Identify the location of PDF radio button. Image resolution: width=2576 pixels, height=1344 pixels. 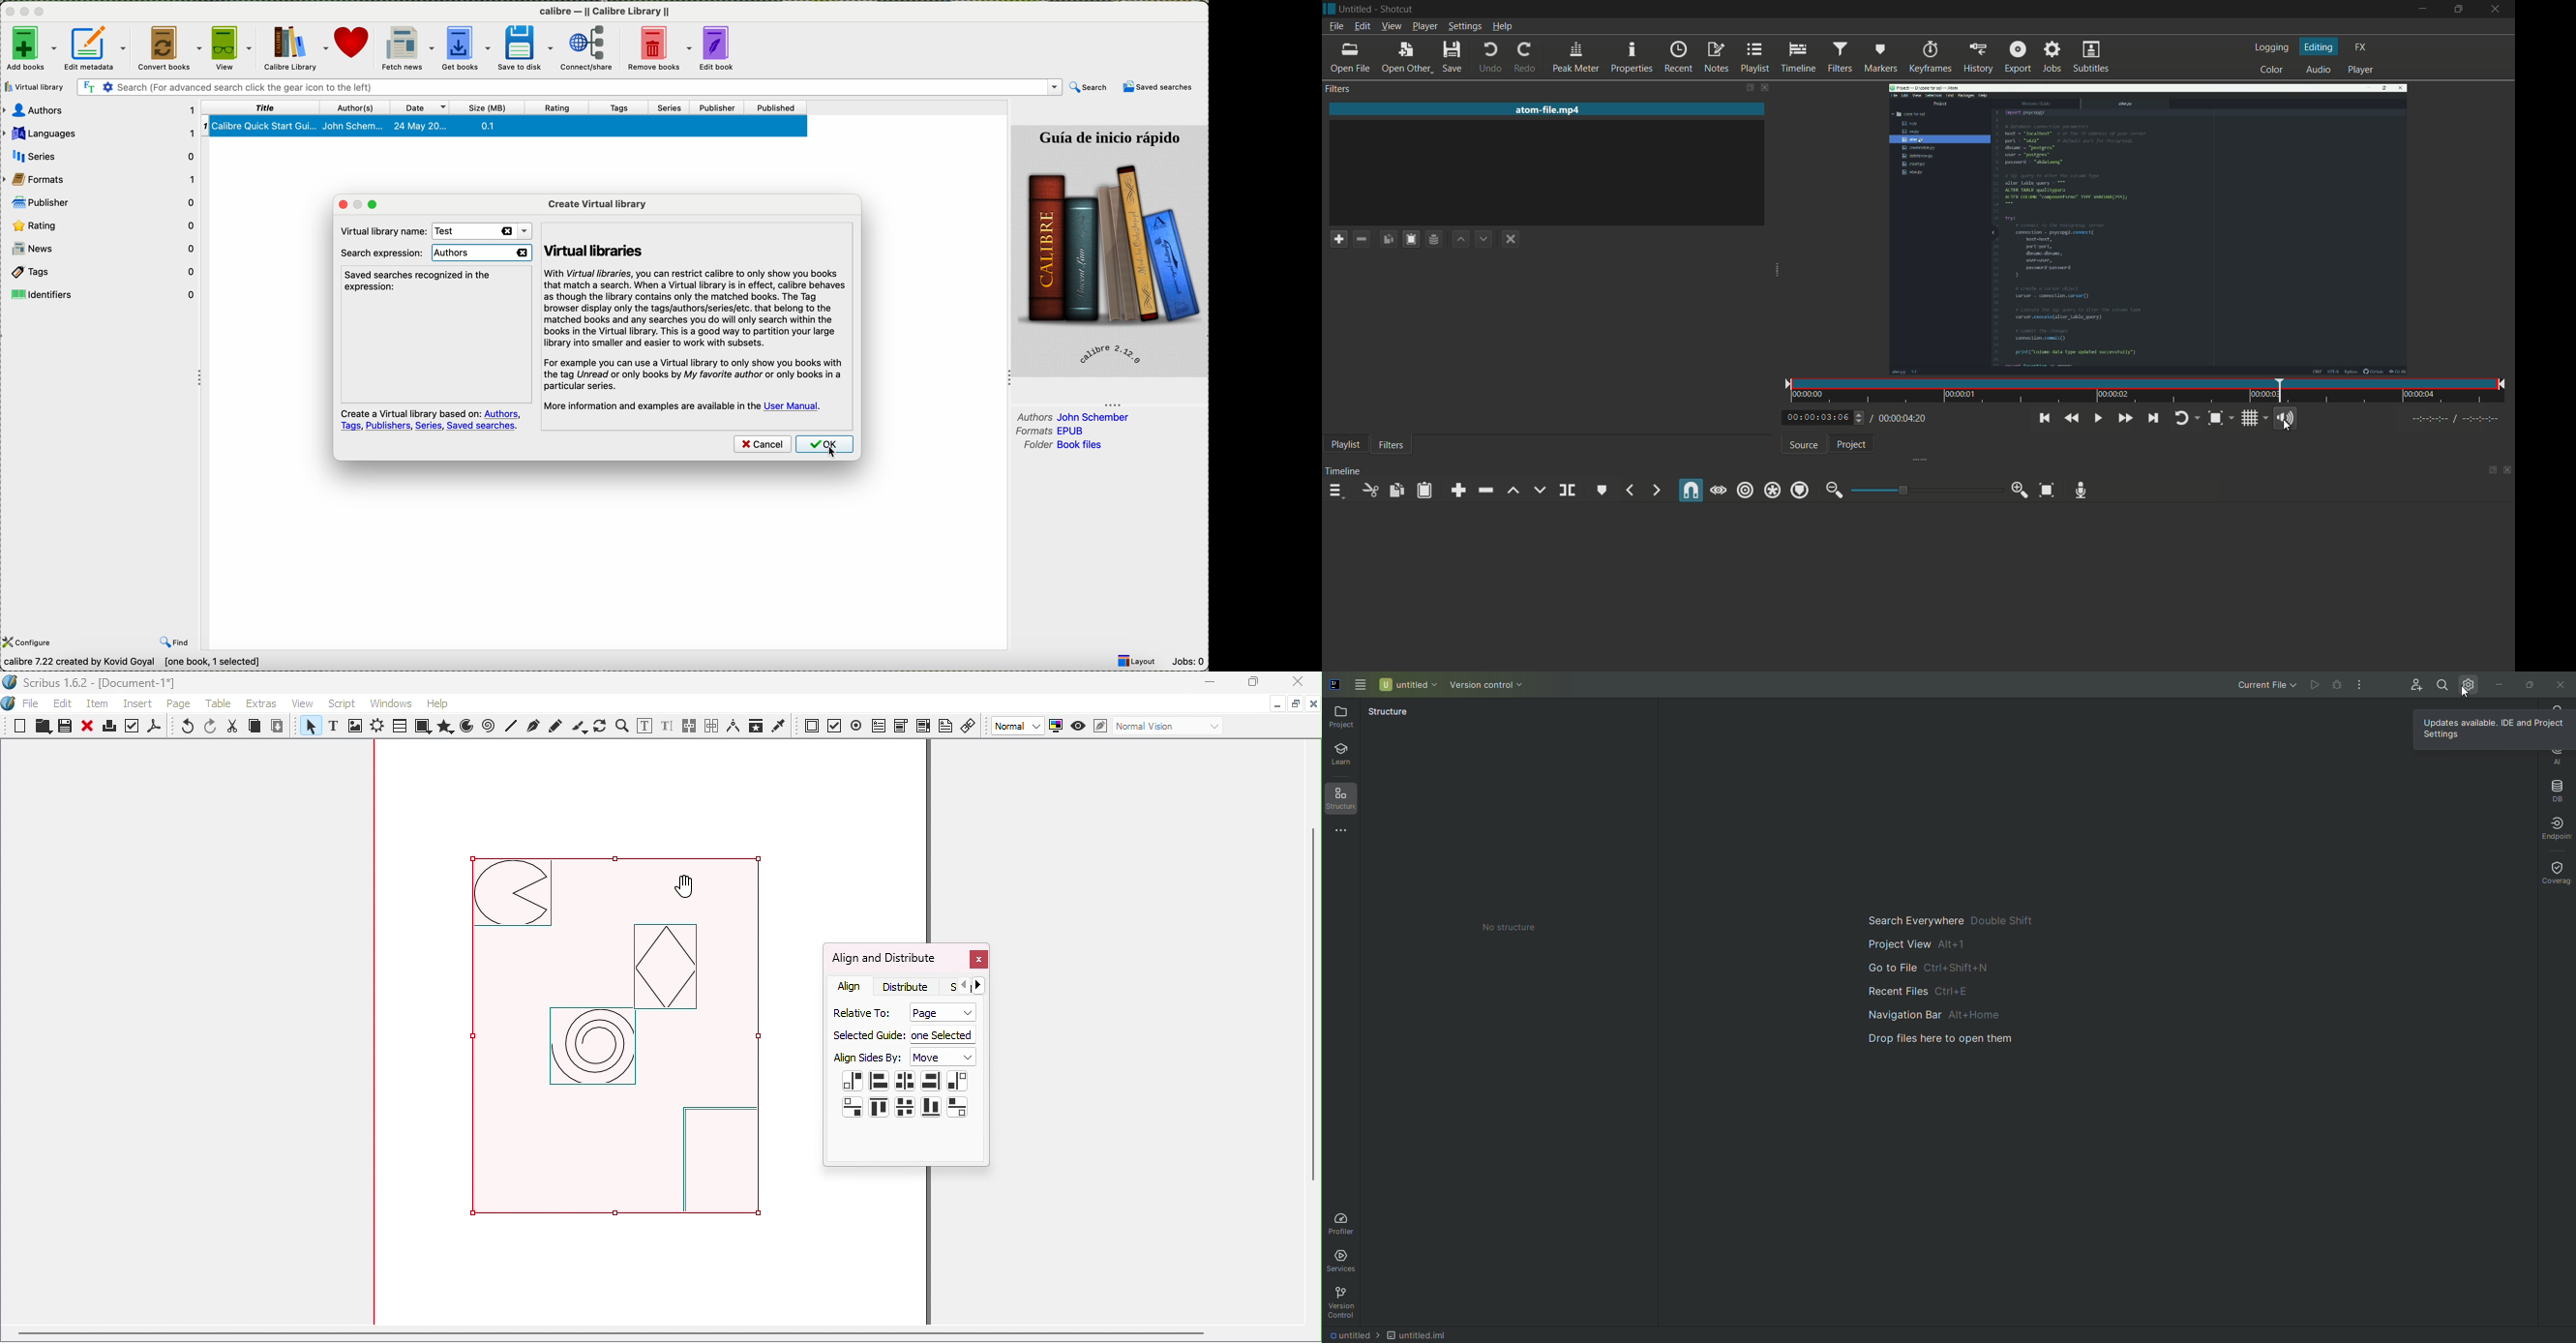
(856, 725).